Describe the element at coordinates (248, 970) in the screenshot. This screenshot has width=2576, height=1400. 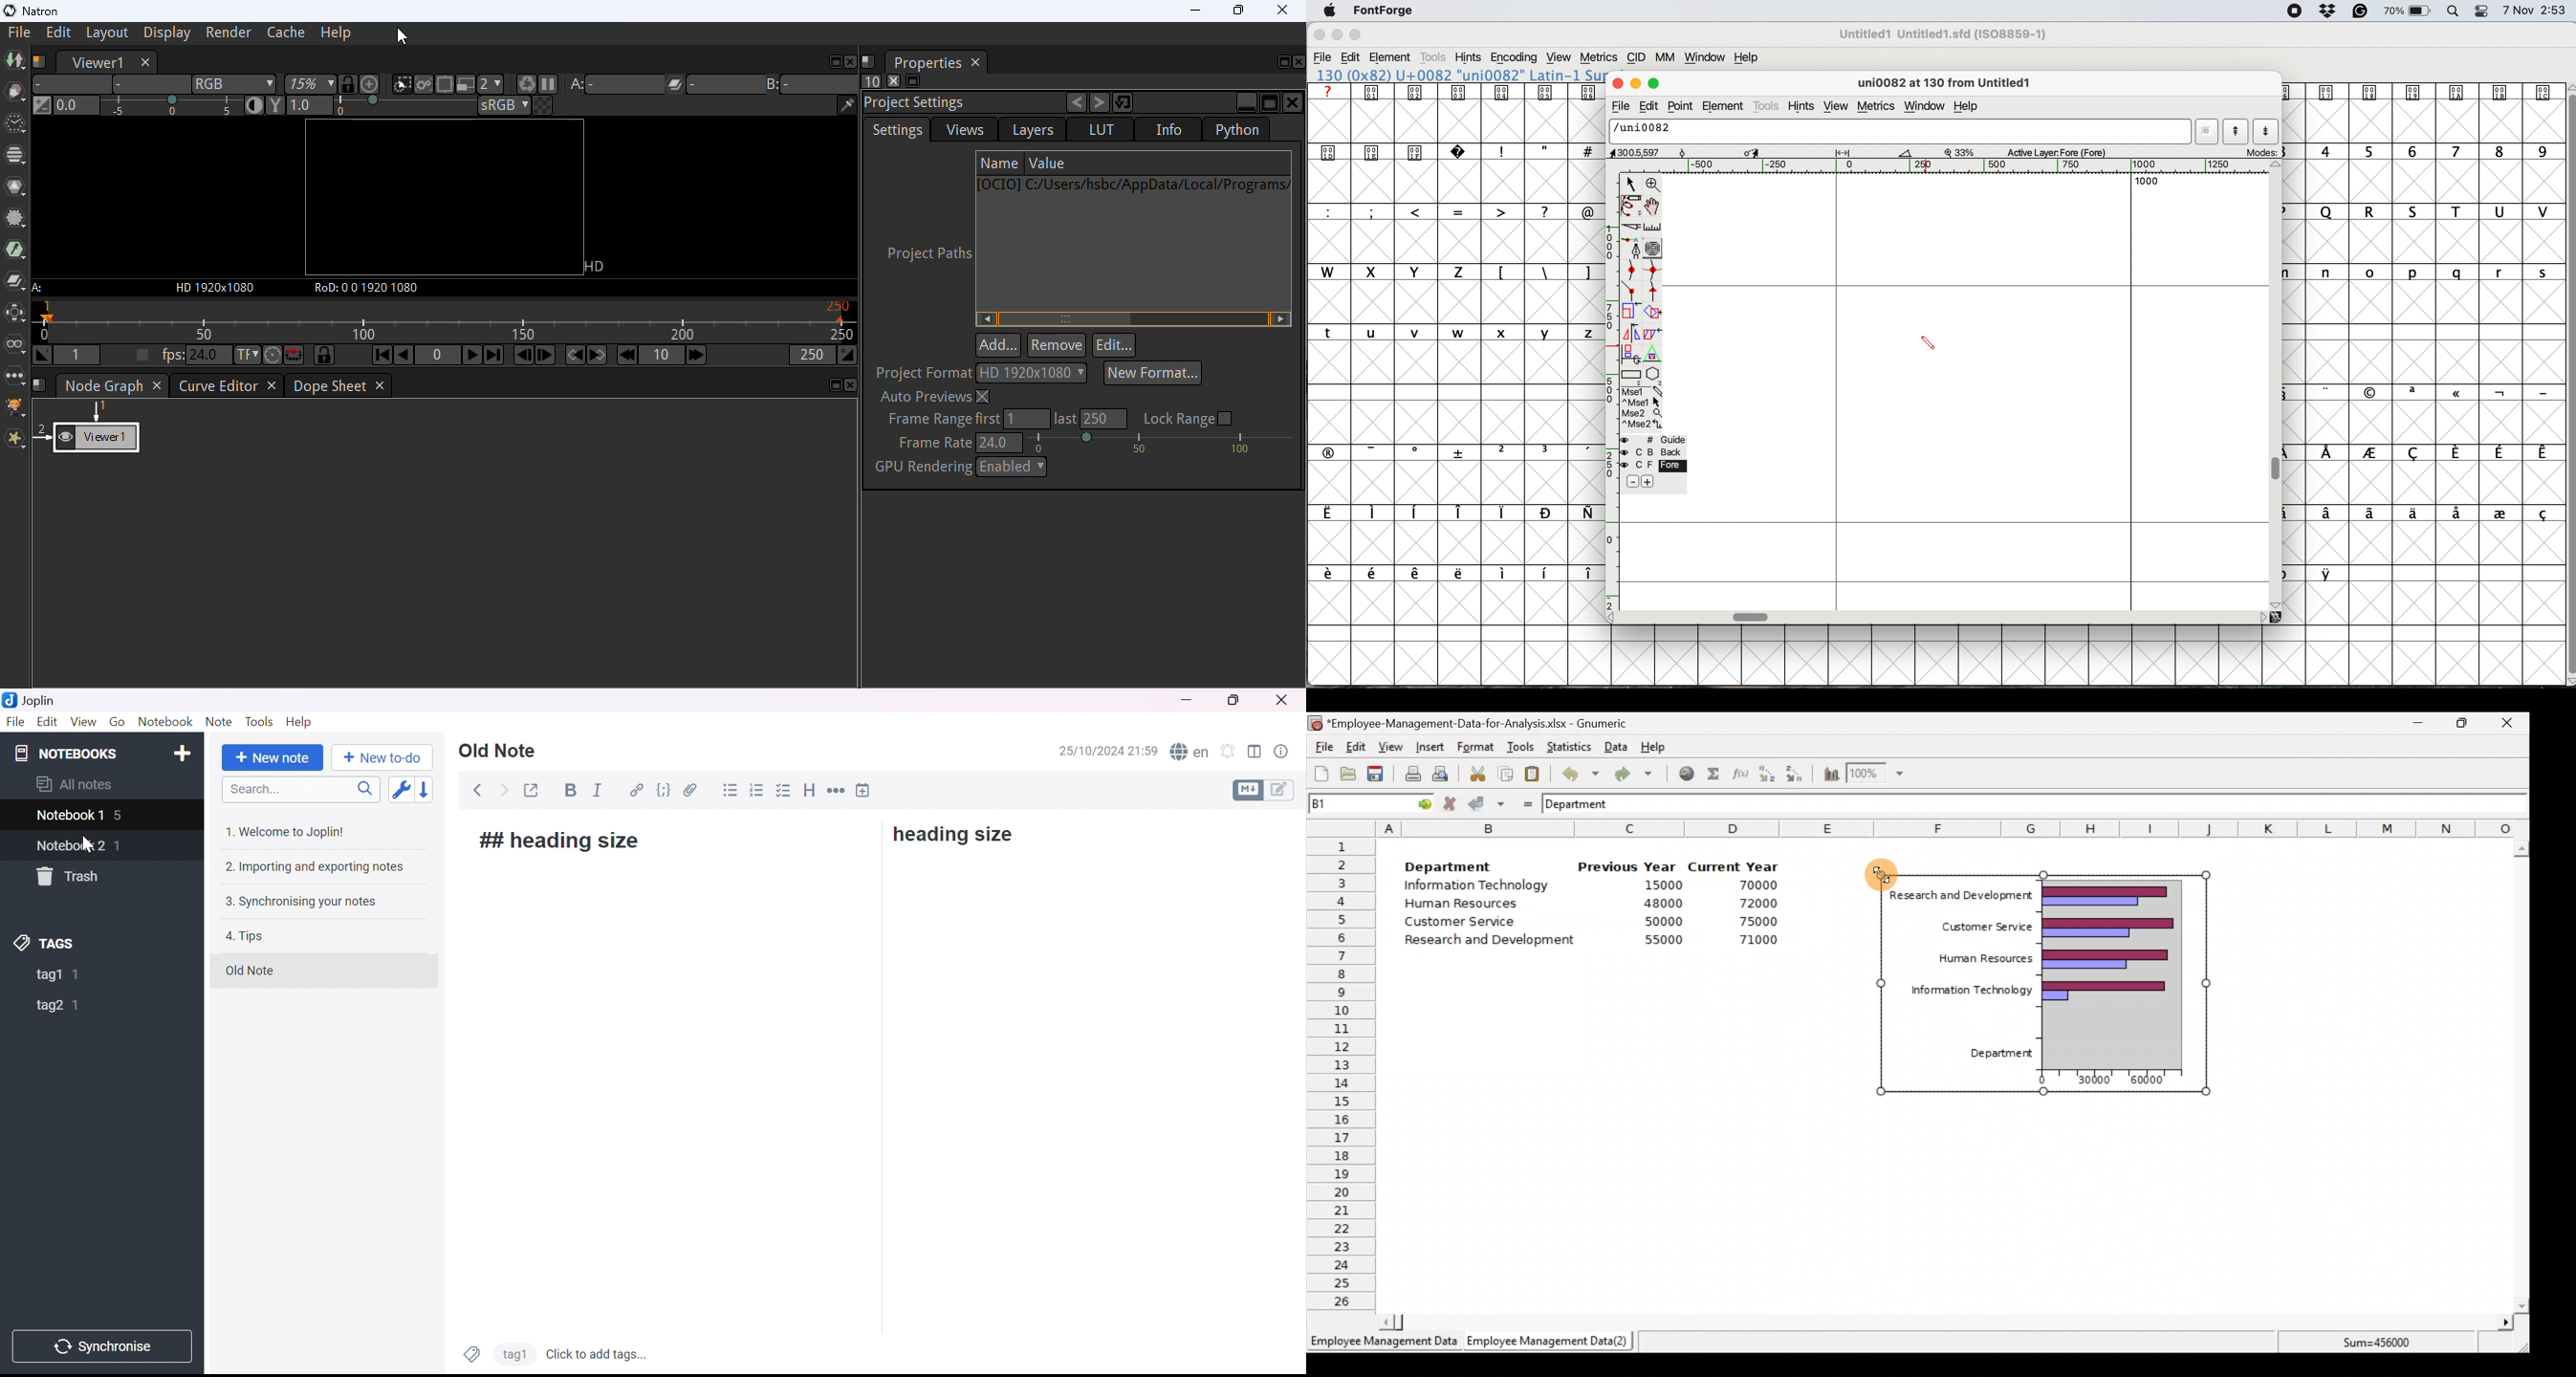
I see `Old note` at that location.